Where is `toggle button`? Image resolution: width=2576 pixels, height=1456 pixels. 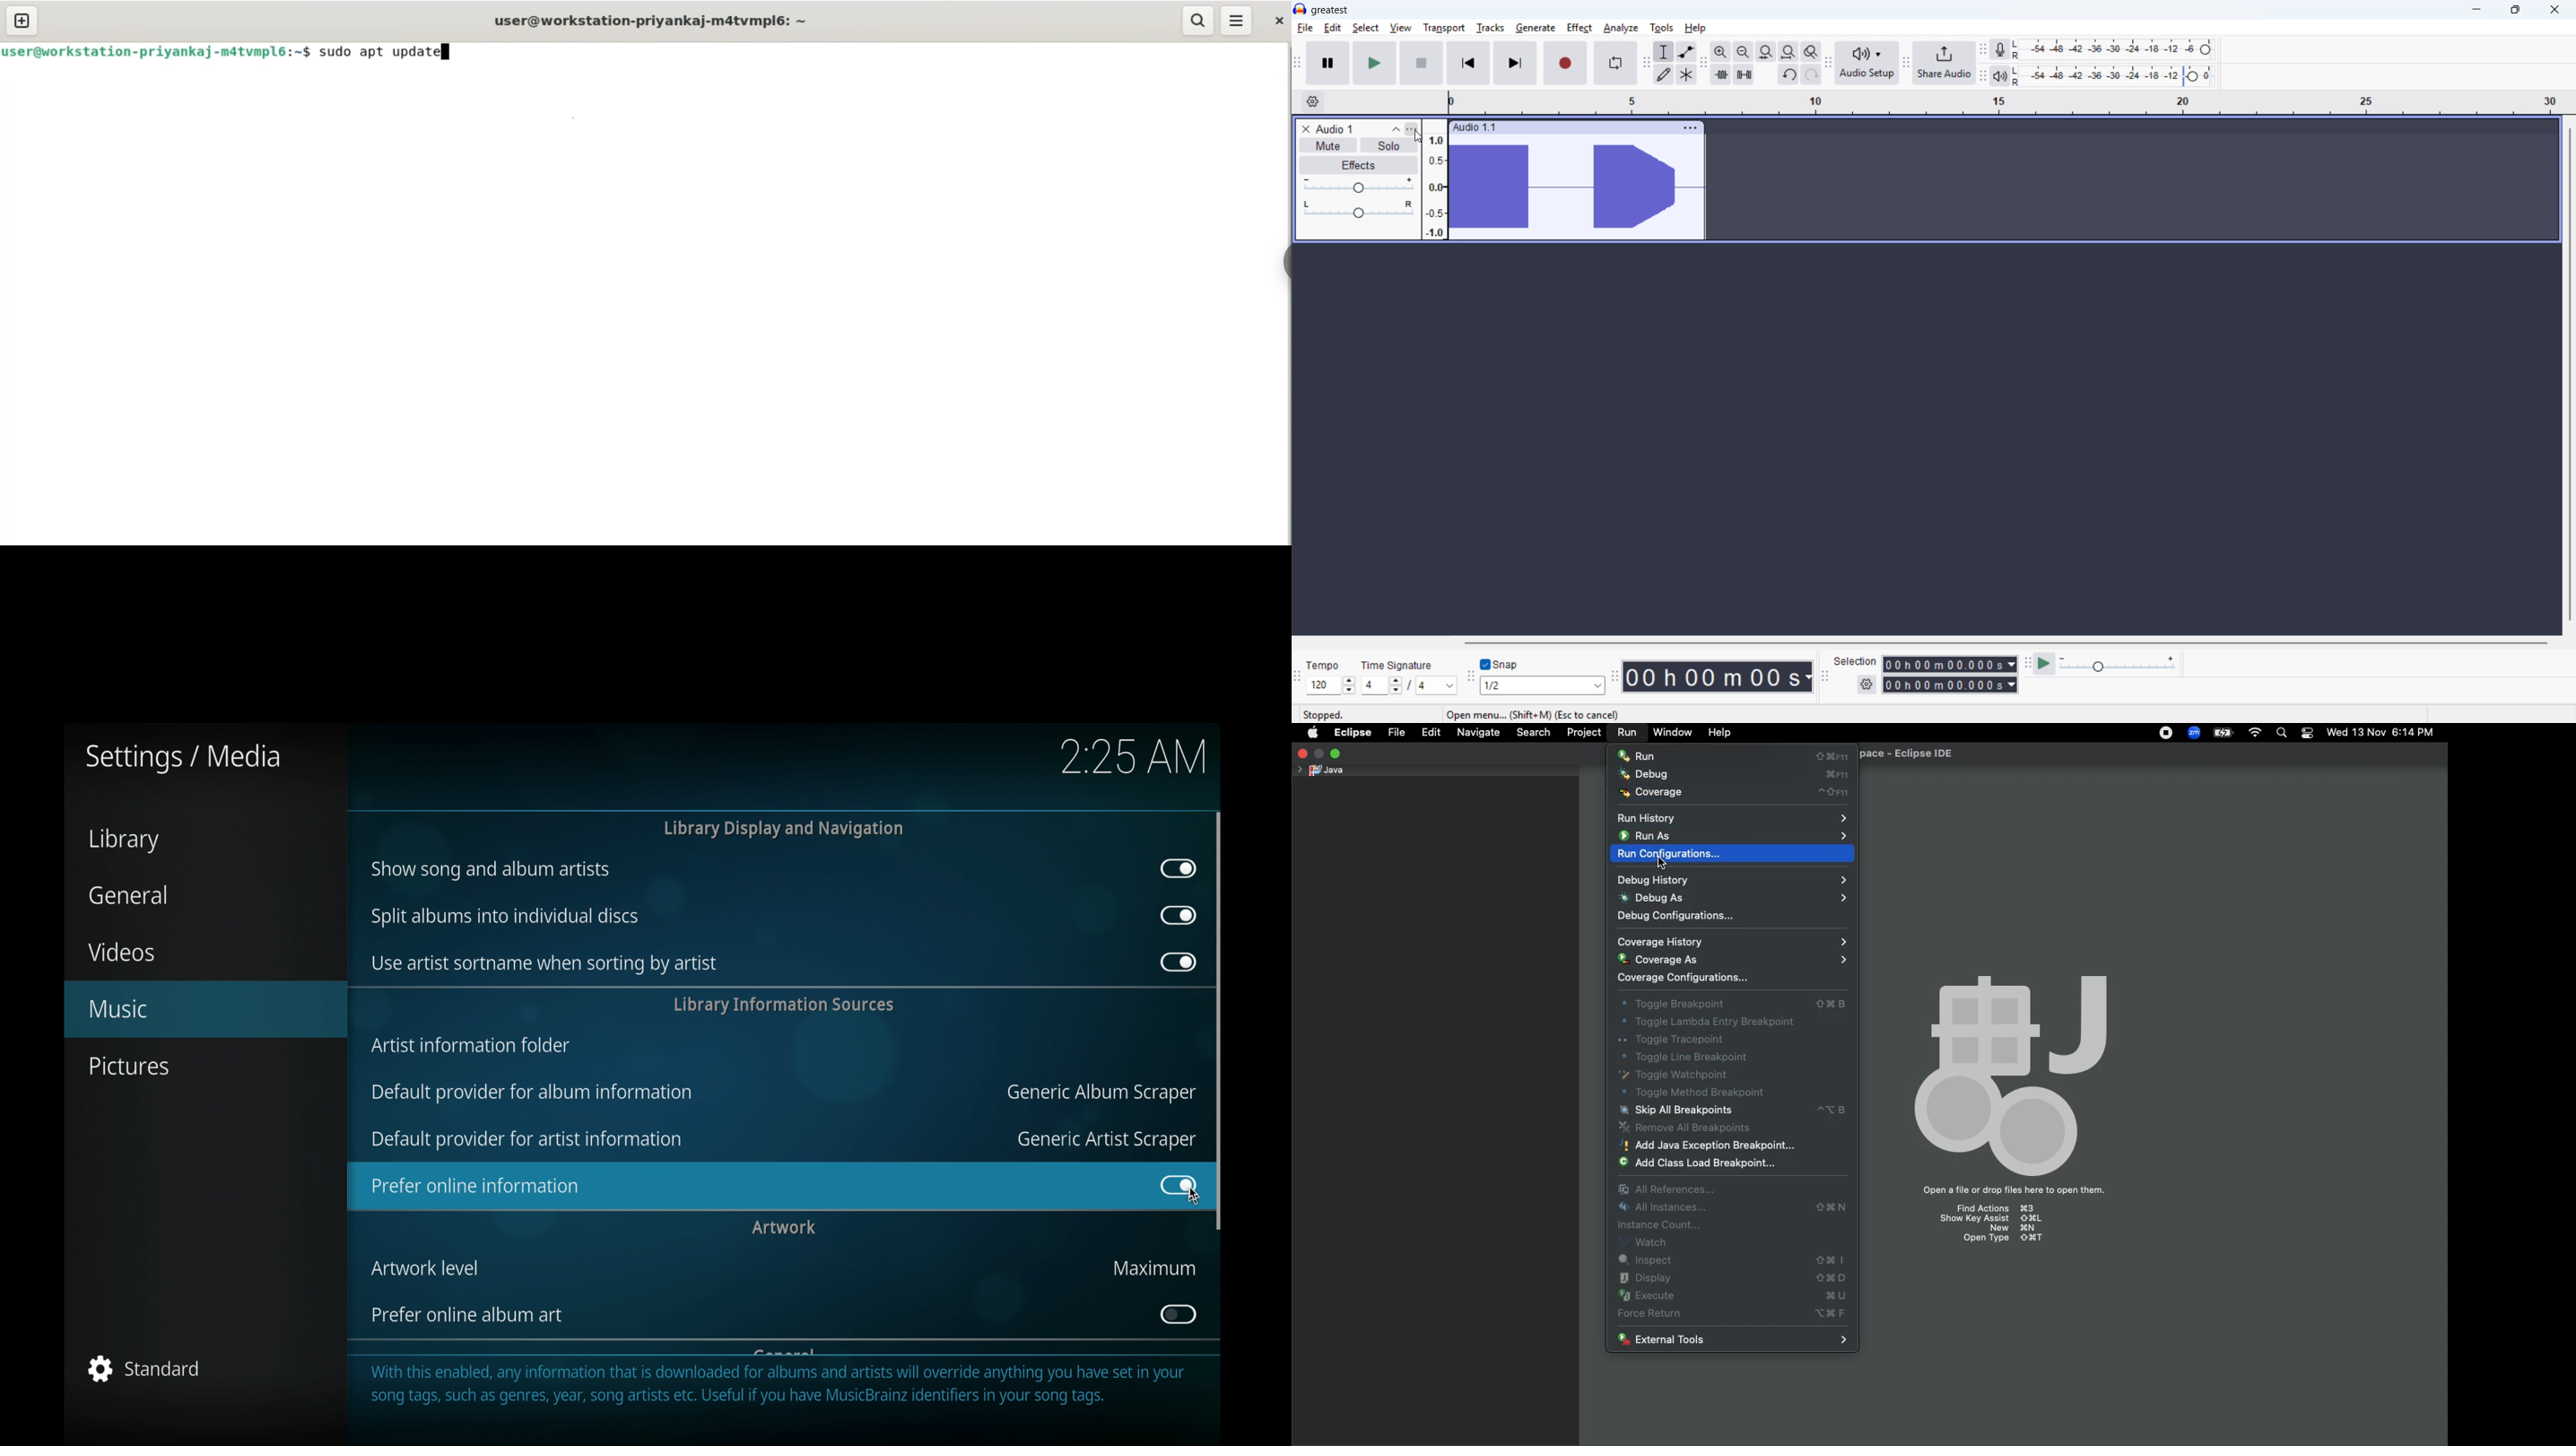 toggle button is located at coordinates (1177, 1185).